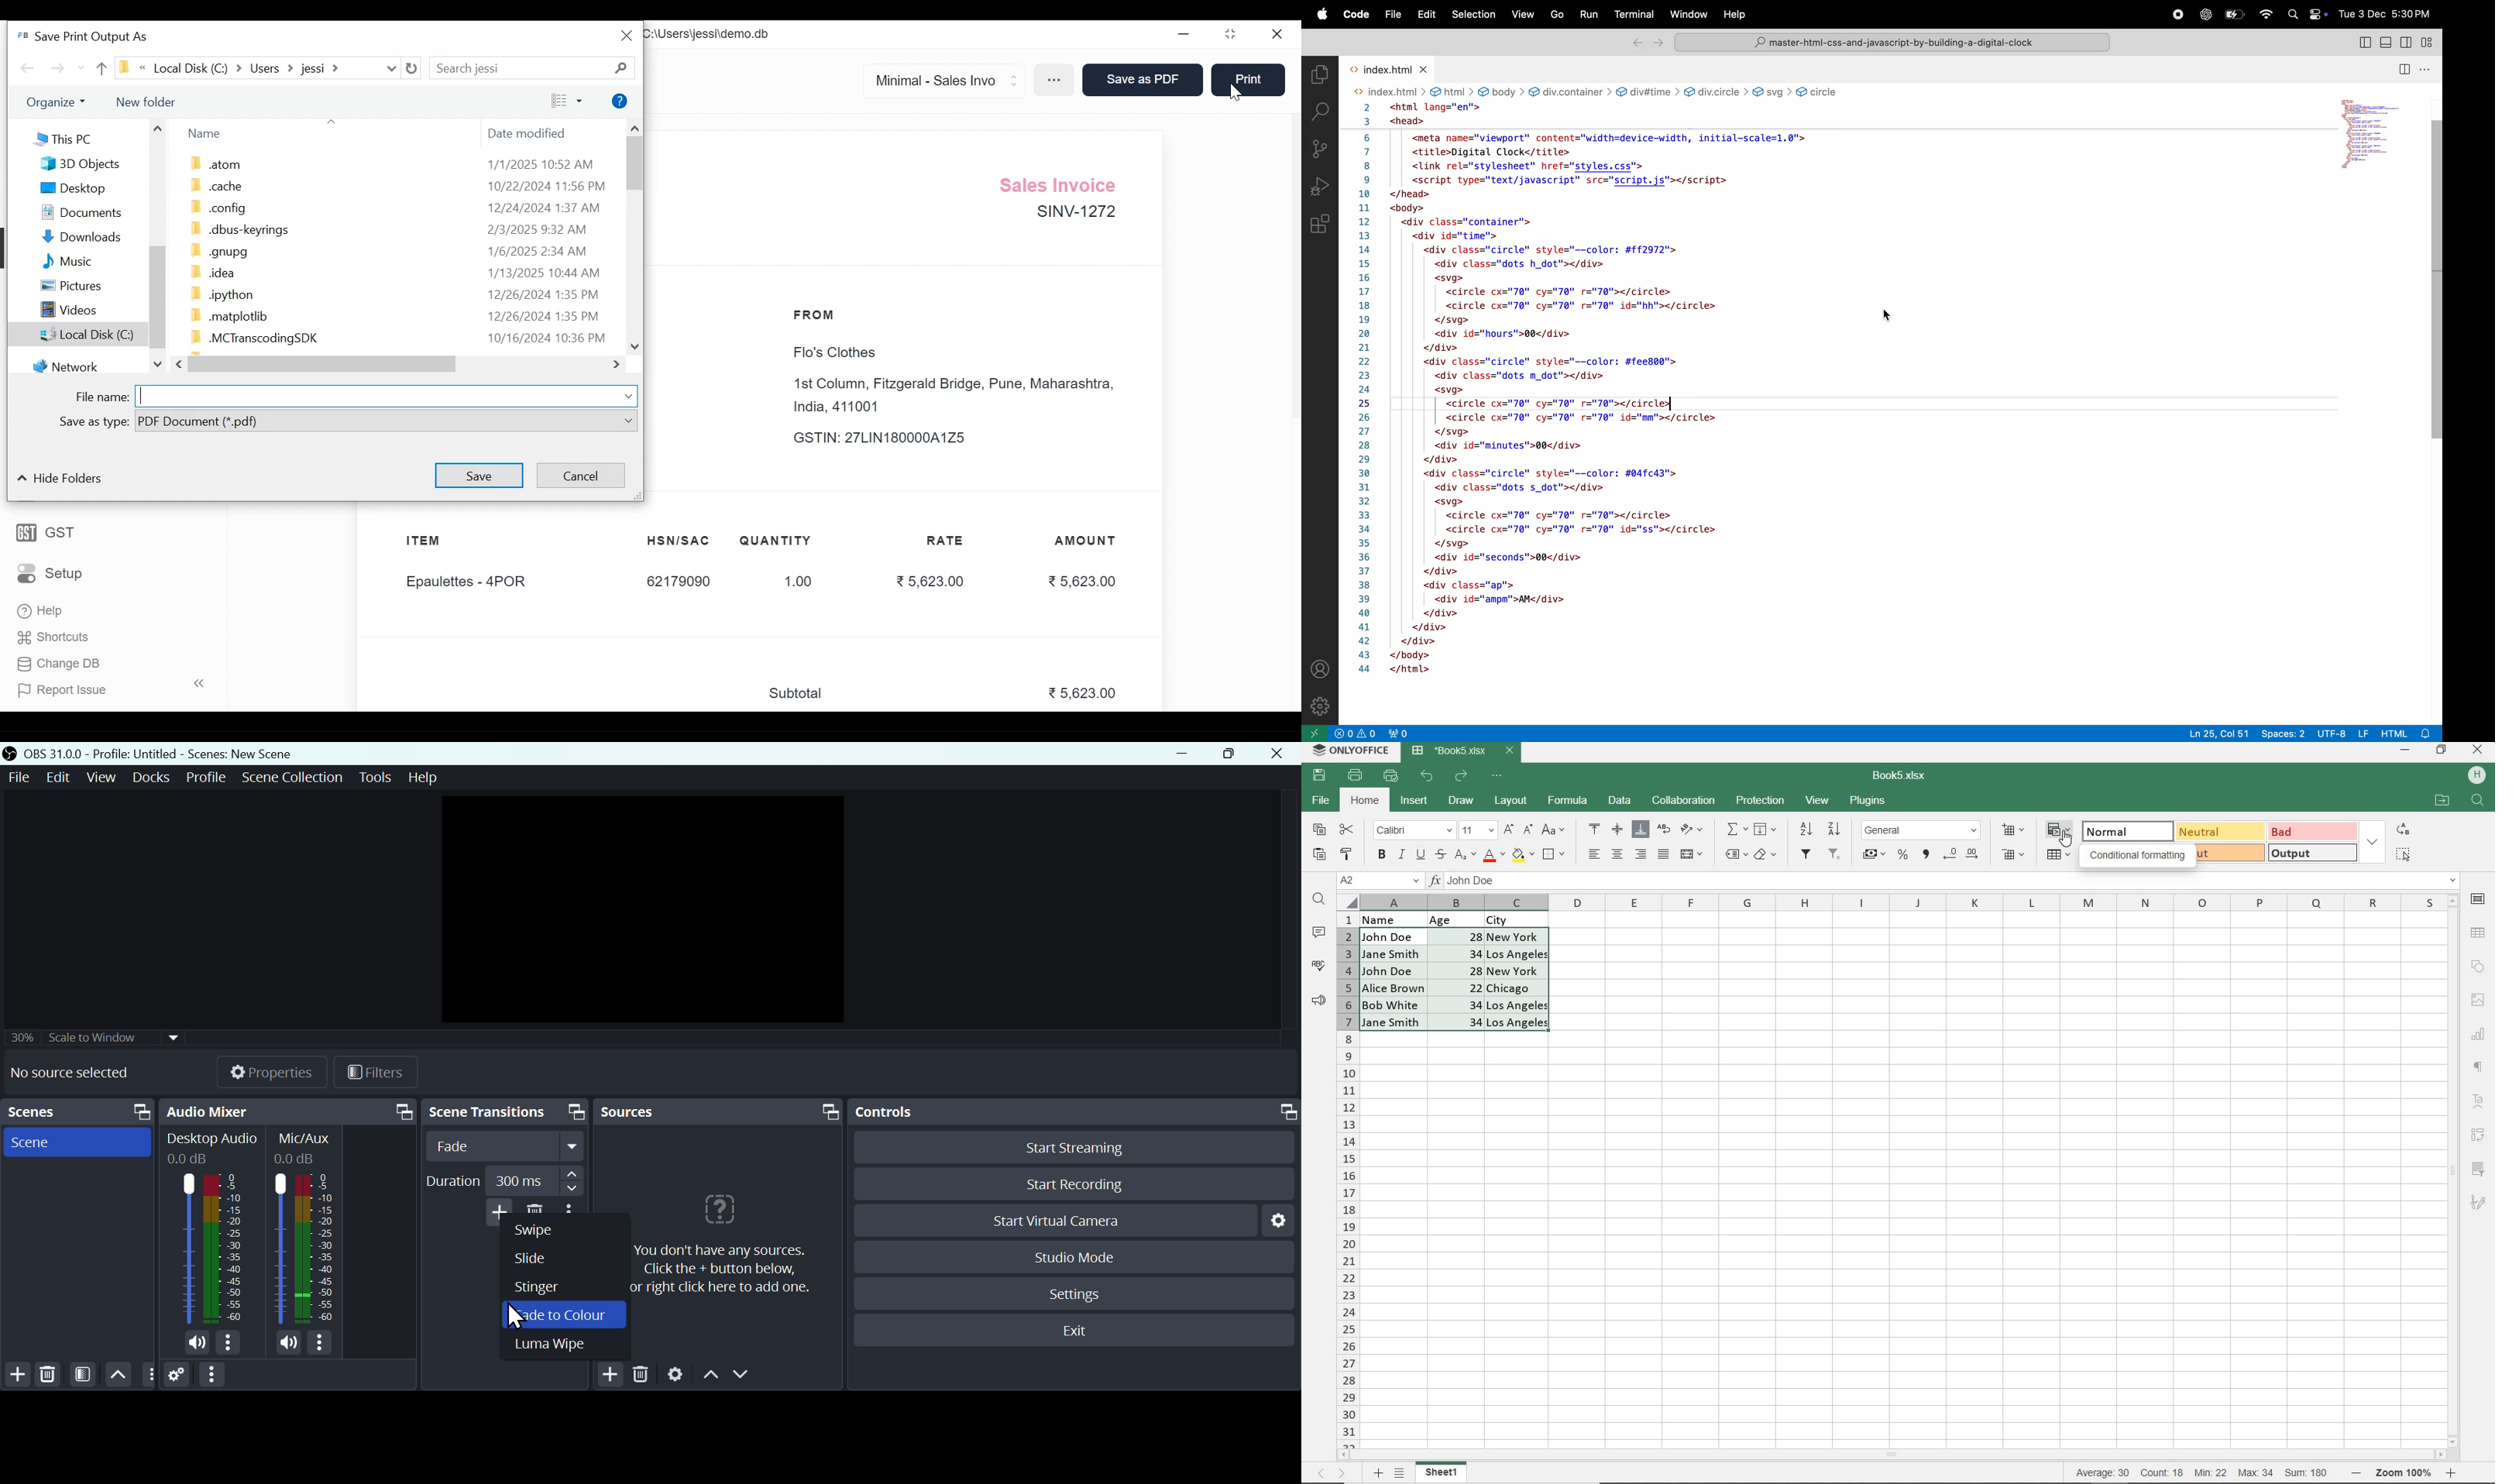 Image resolution: width=2520 pixels, height=1484 pixels. Describe the element at coordinates (1082, 581) in the screenshot. I see `5,623.00` at that location.